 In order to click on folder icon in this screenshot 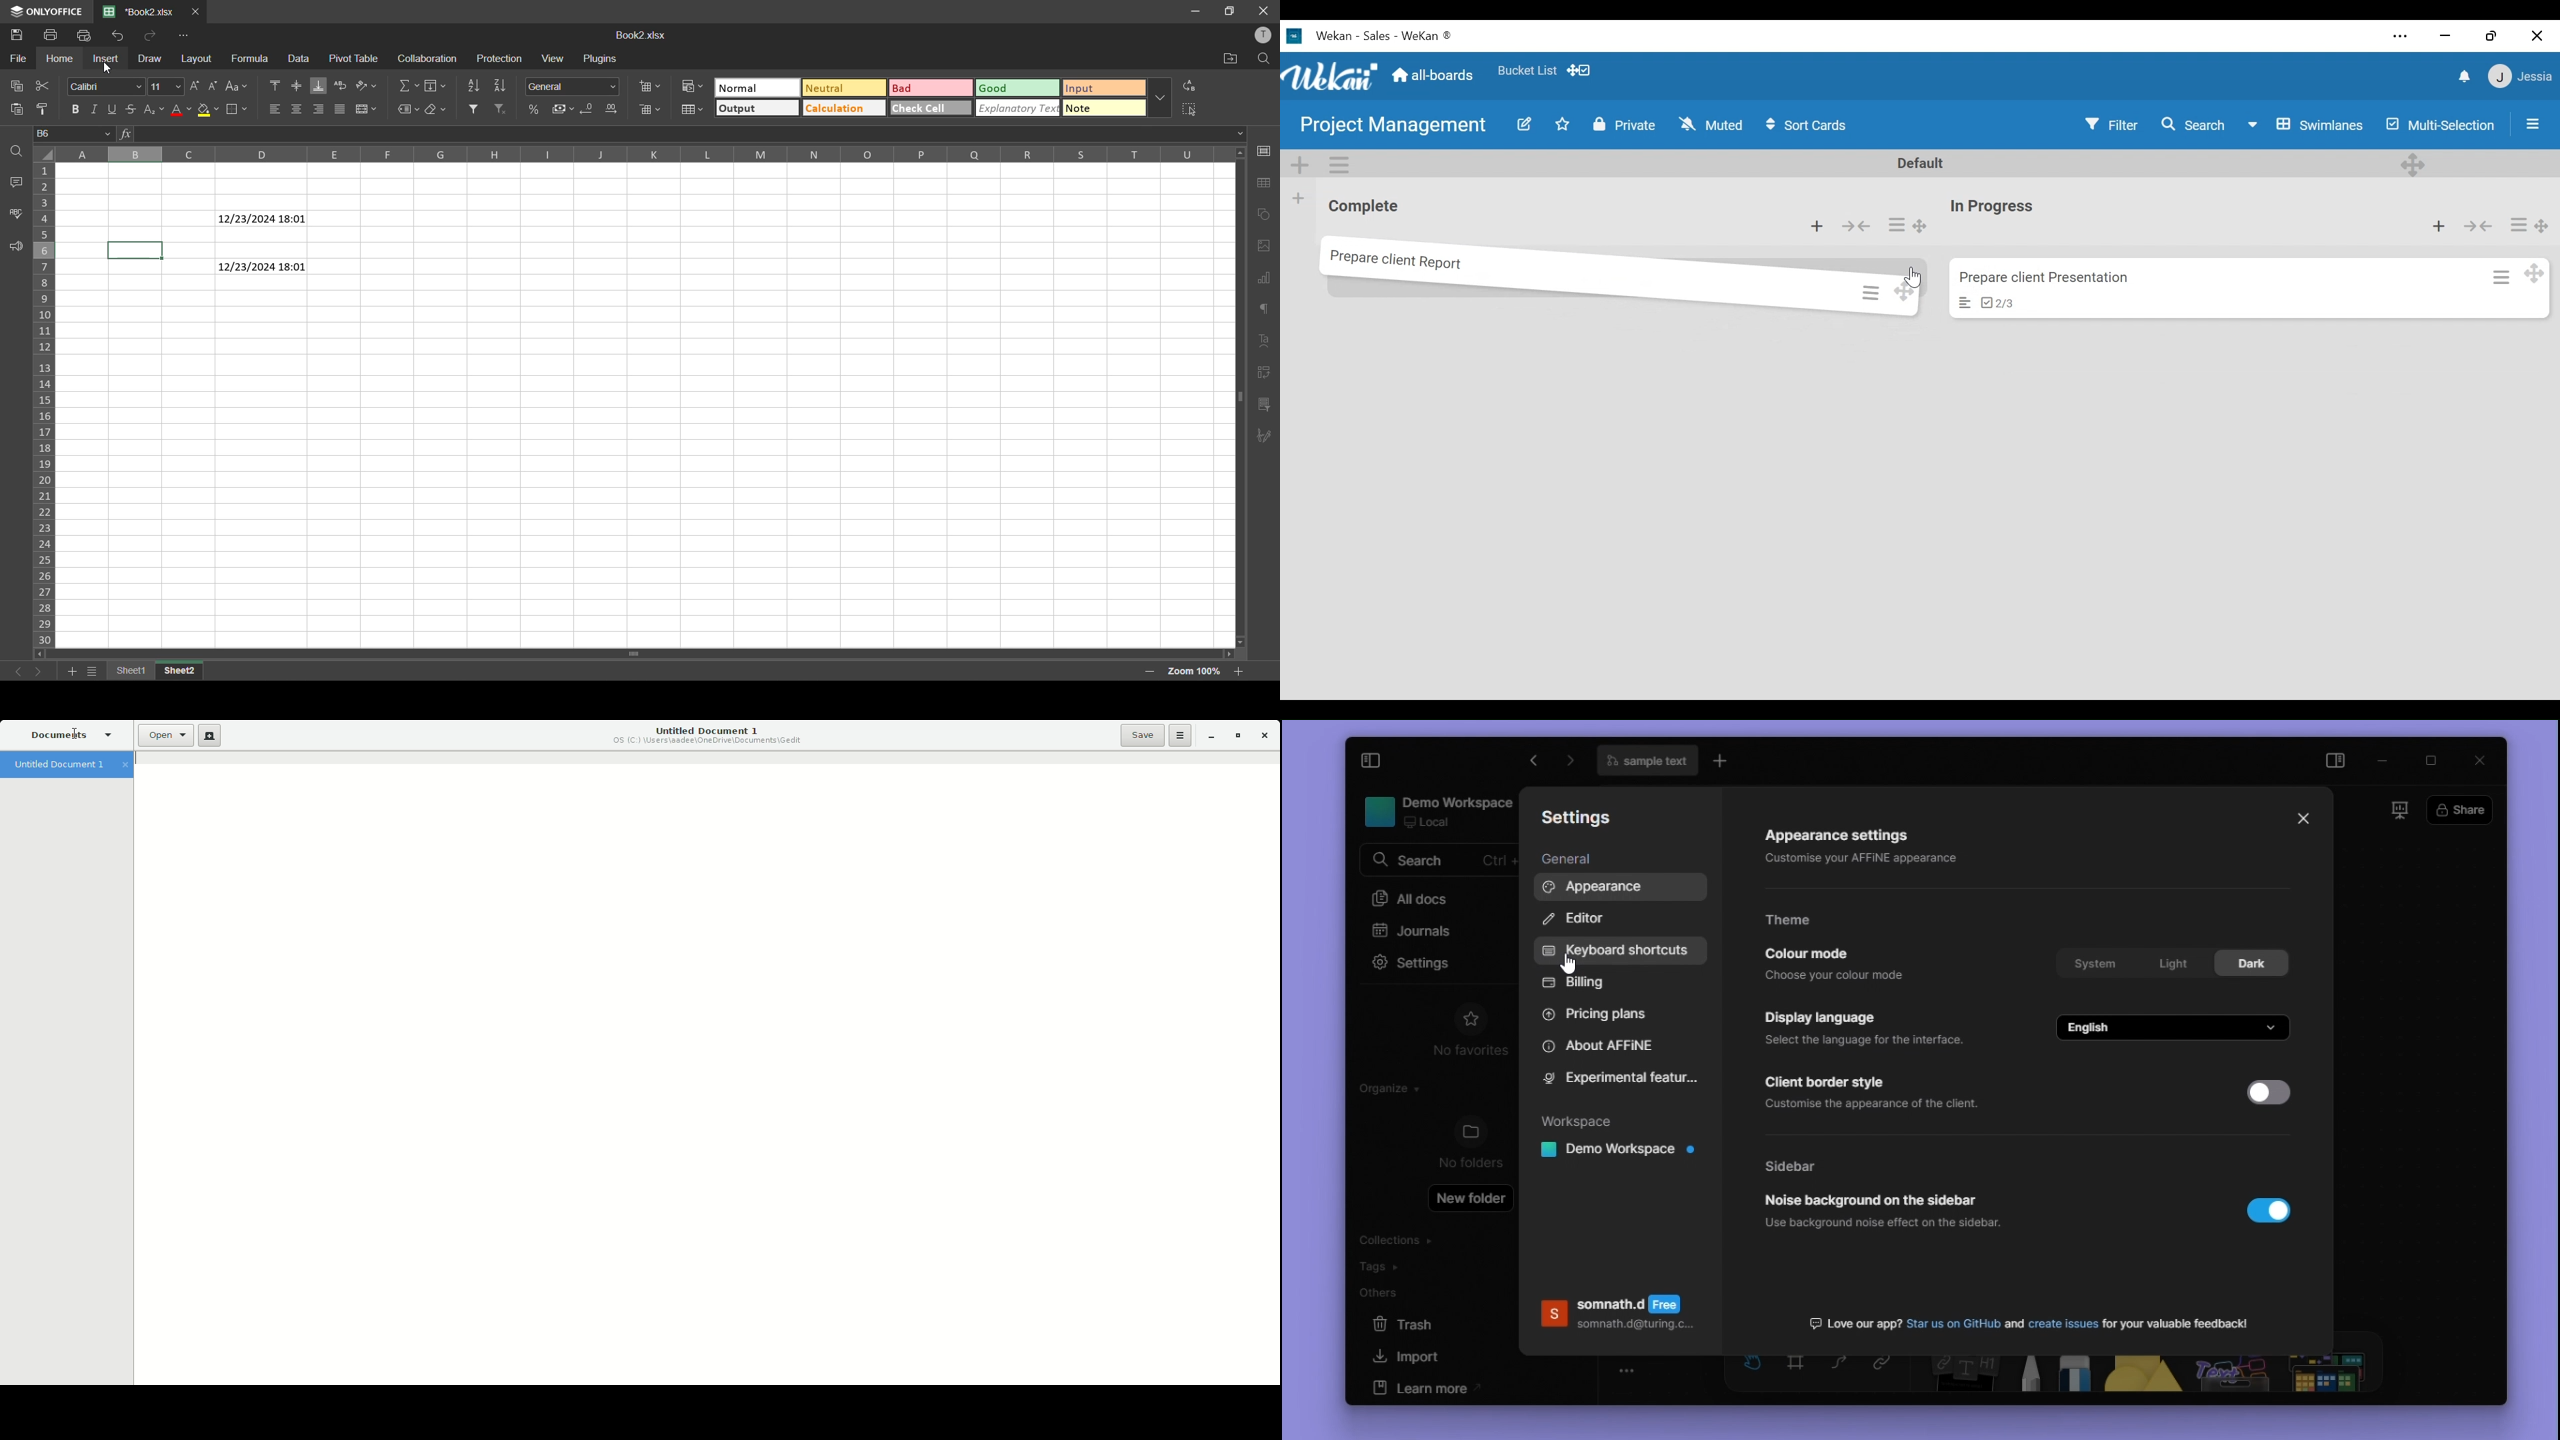, I will do `click(1469, 1131)`.